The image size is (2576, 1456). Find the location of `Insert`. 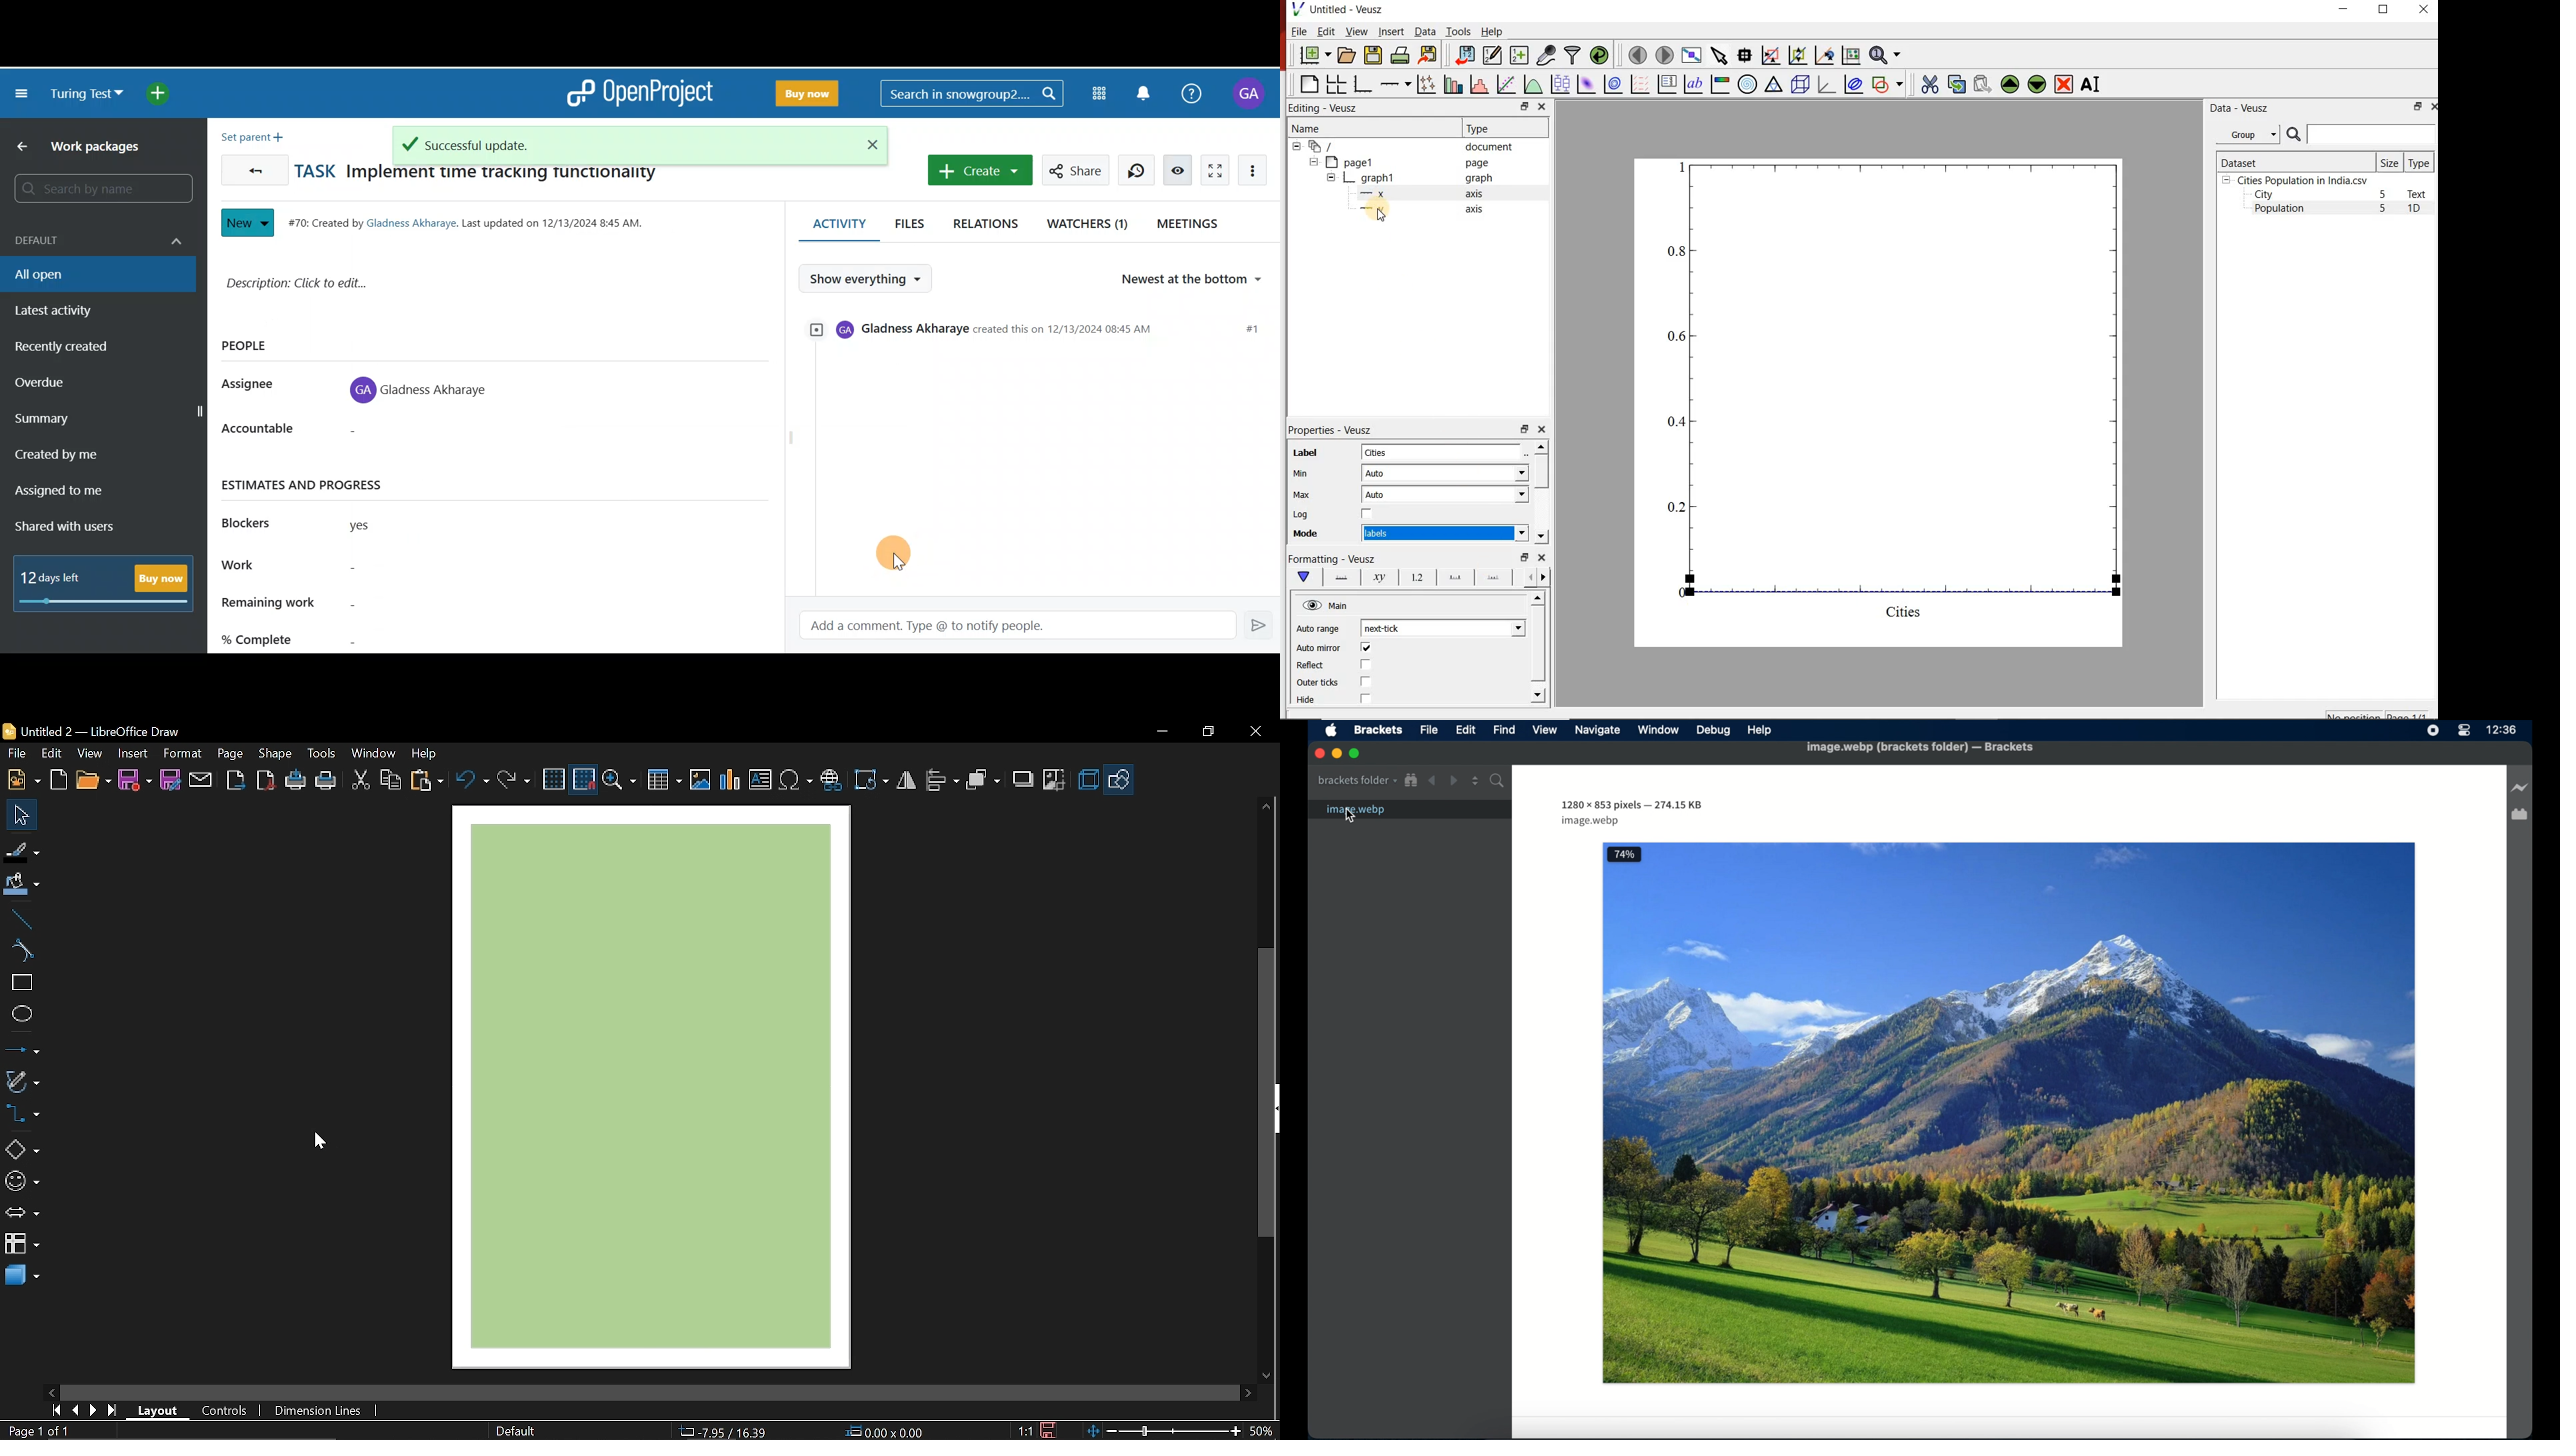

Insert is located at coordinates (134, 754).